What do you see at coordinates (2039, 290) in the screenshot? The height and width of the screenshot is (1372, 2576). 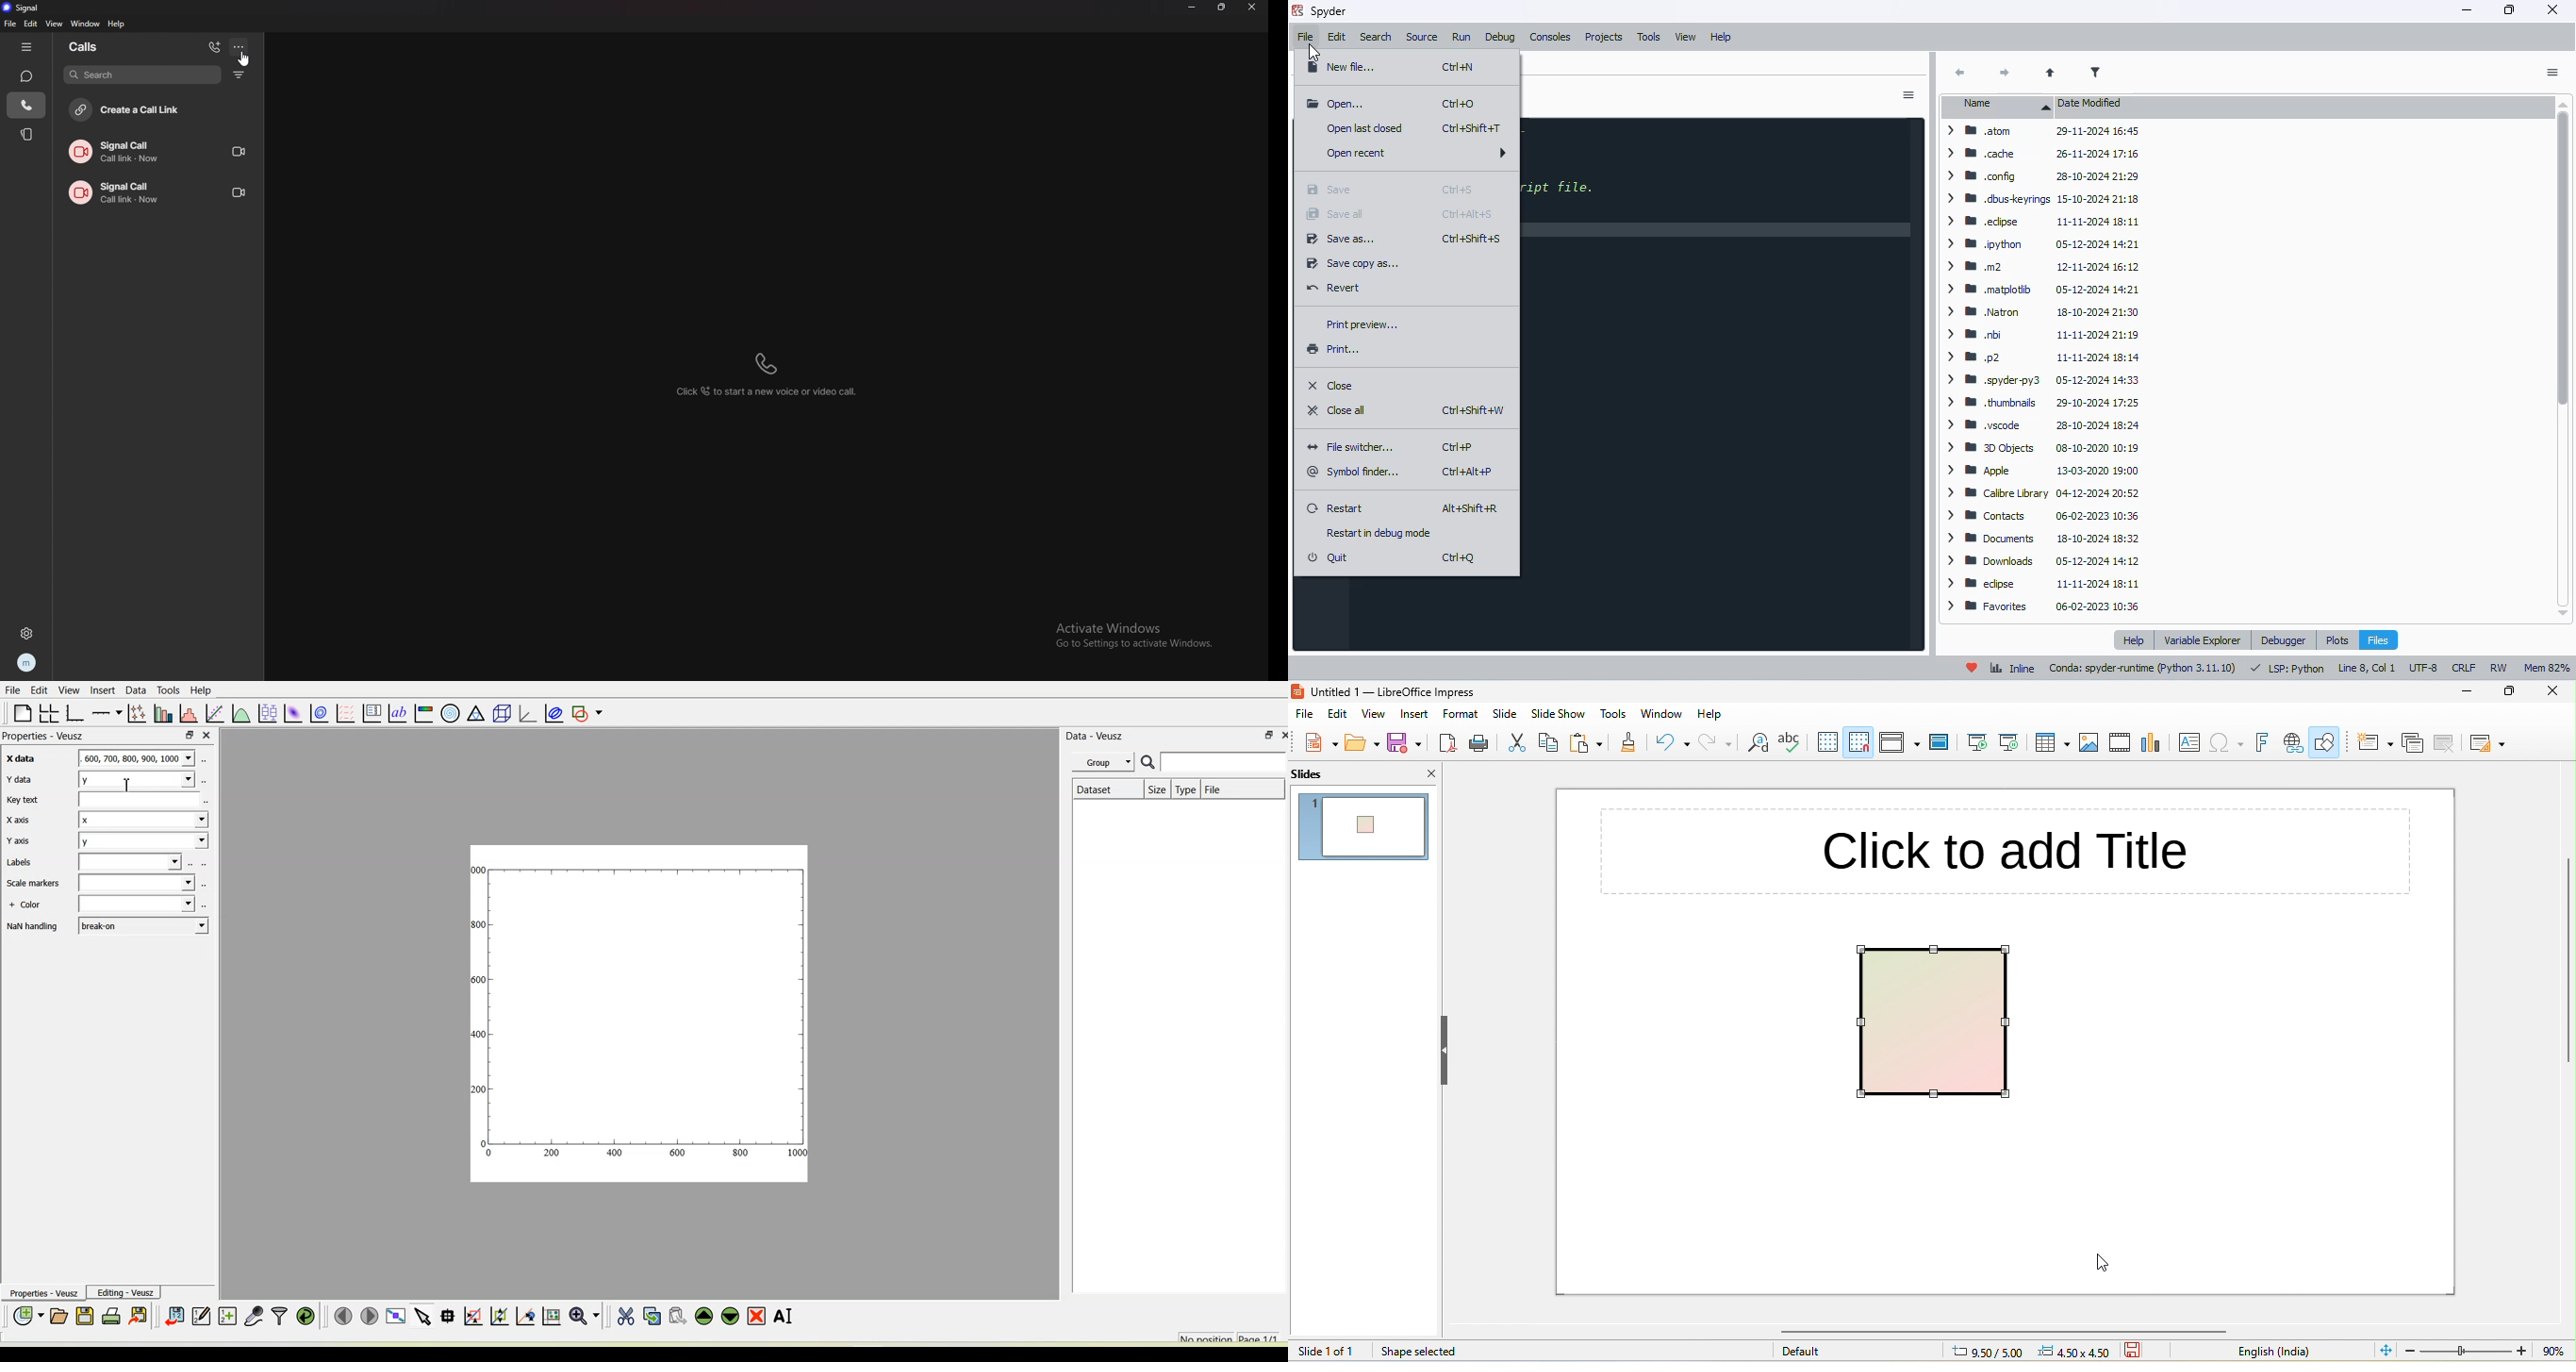 I see `> BW matplotib 05-12-2024 14:21` at bounding box center [2039, 290].